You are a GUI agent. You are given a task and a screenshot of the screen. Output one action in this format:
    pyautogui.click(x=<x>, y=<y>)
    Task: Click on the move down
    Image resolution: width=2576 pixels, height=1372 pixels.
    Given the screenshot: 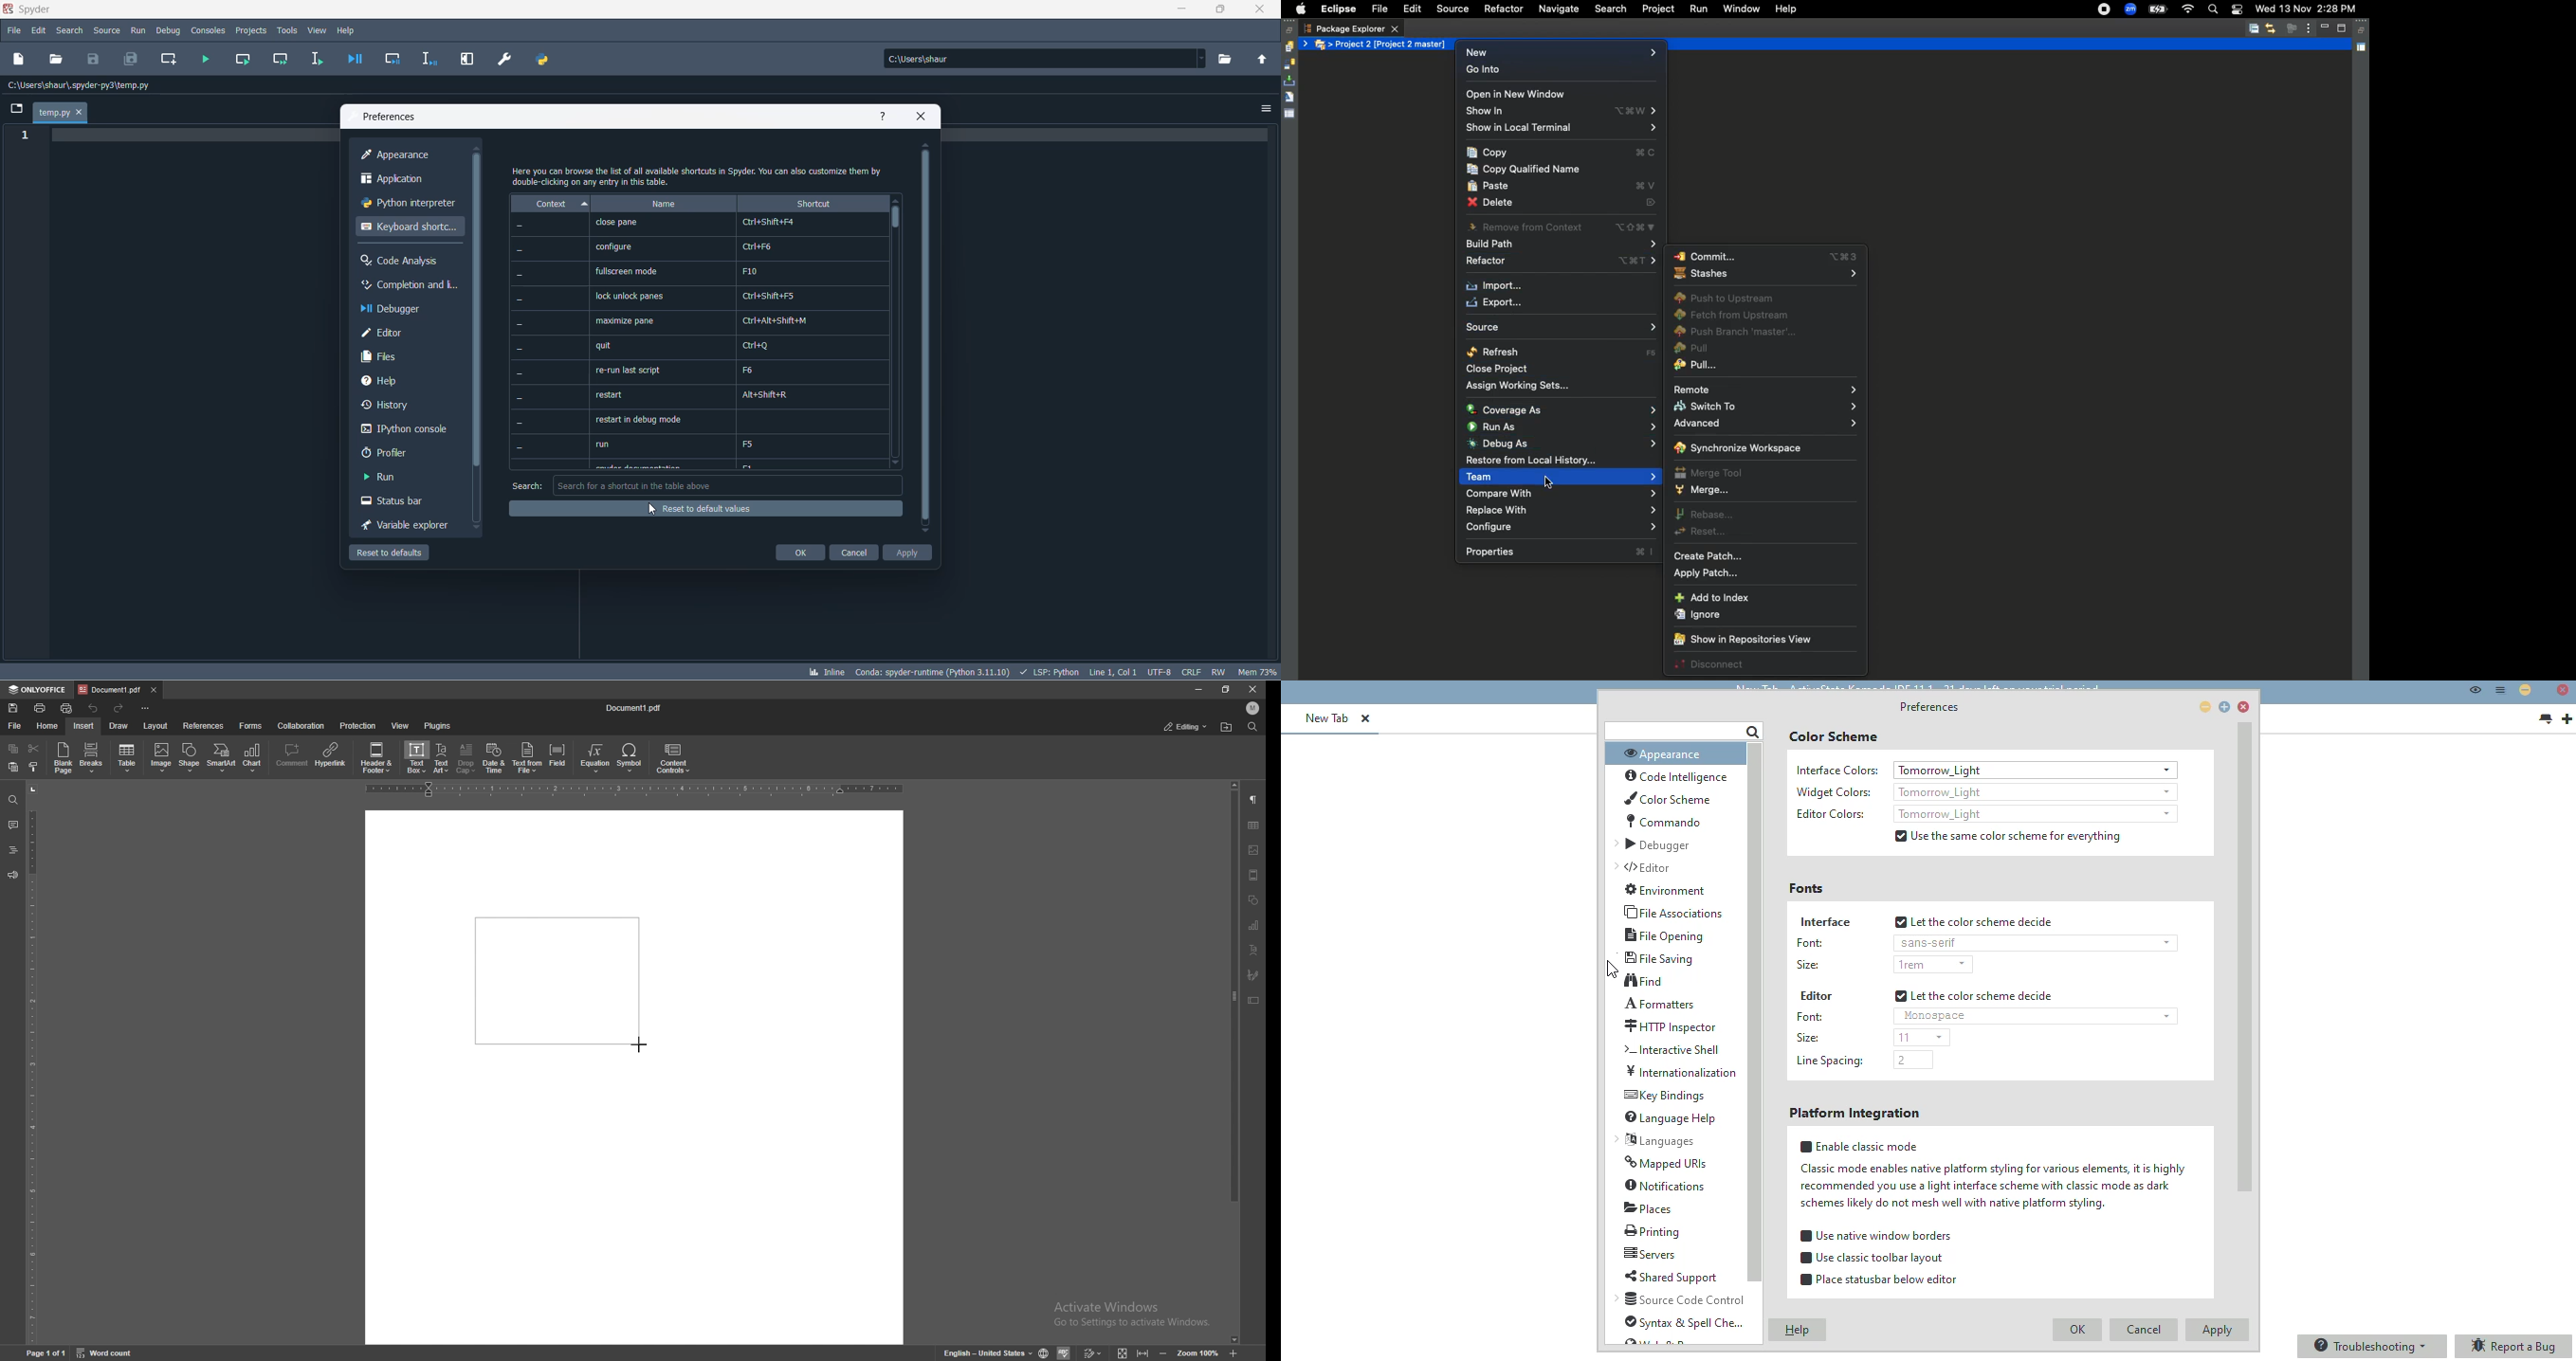 What is the action you would take?
    pyautogui.click(x=475, y=528)
    